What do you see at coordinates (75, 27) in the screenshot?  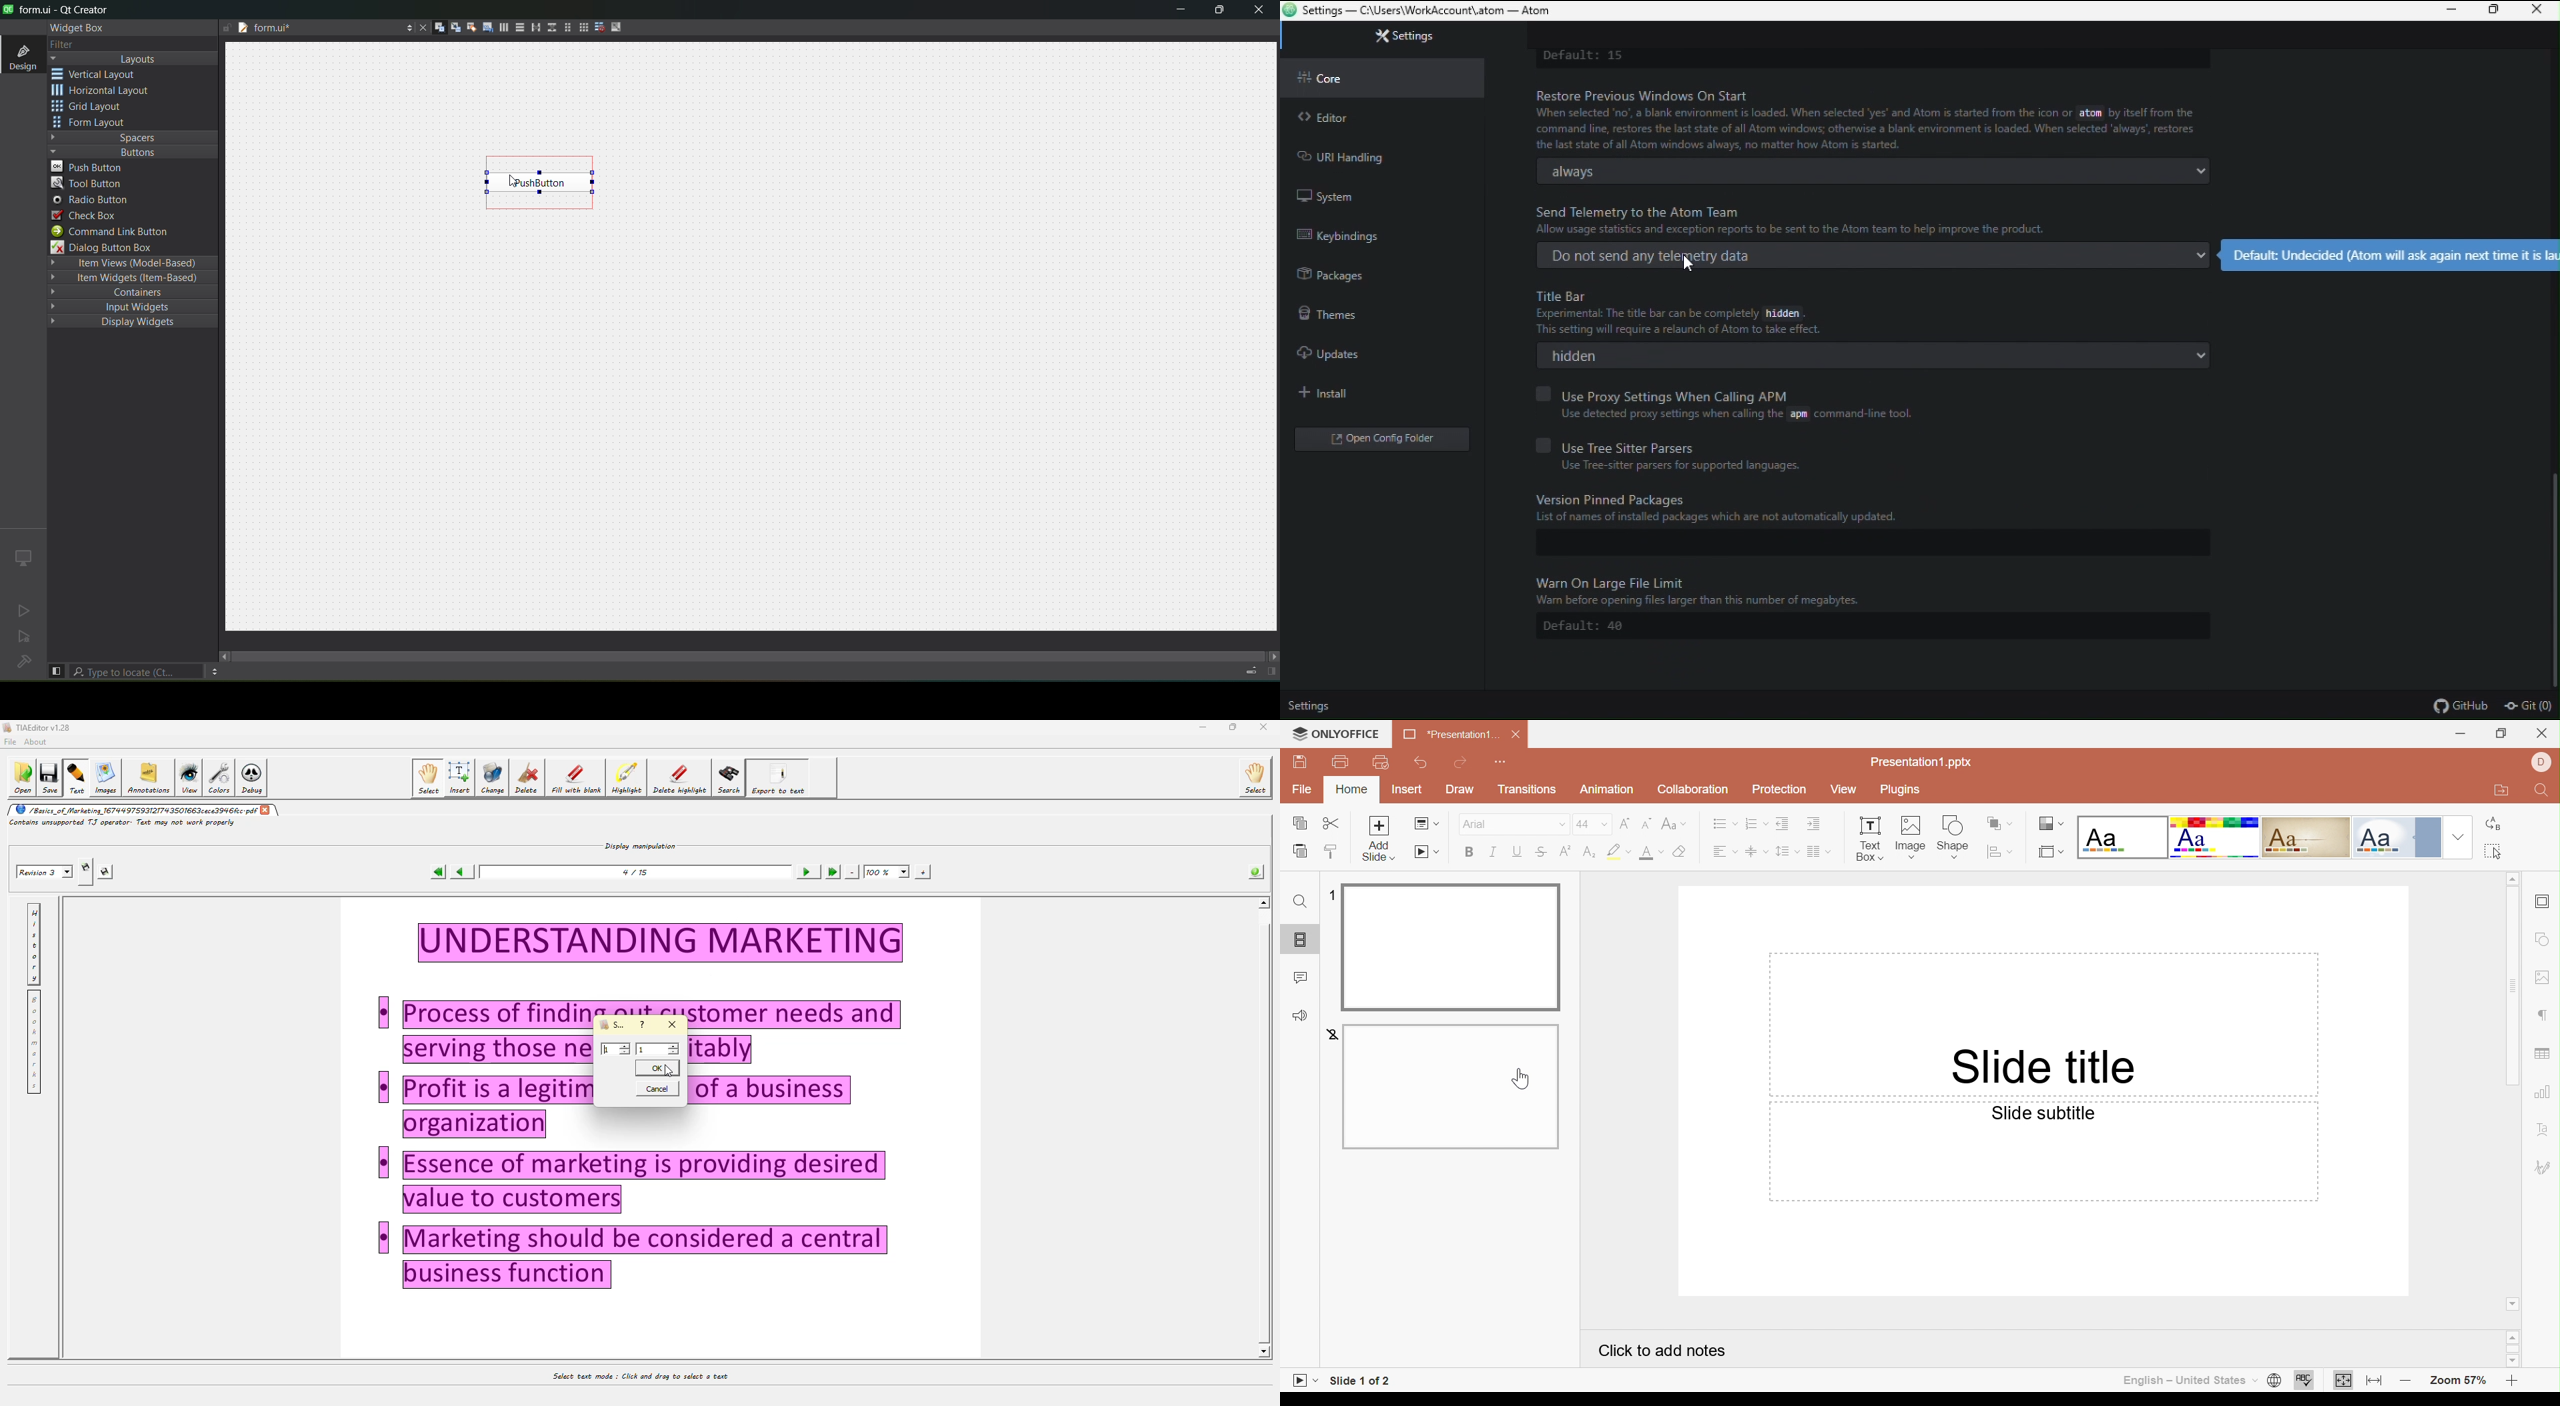 I see `widget box` at bounding box center [75, 27].